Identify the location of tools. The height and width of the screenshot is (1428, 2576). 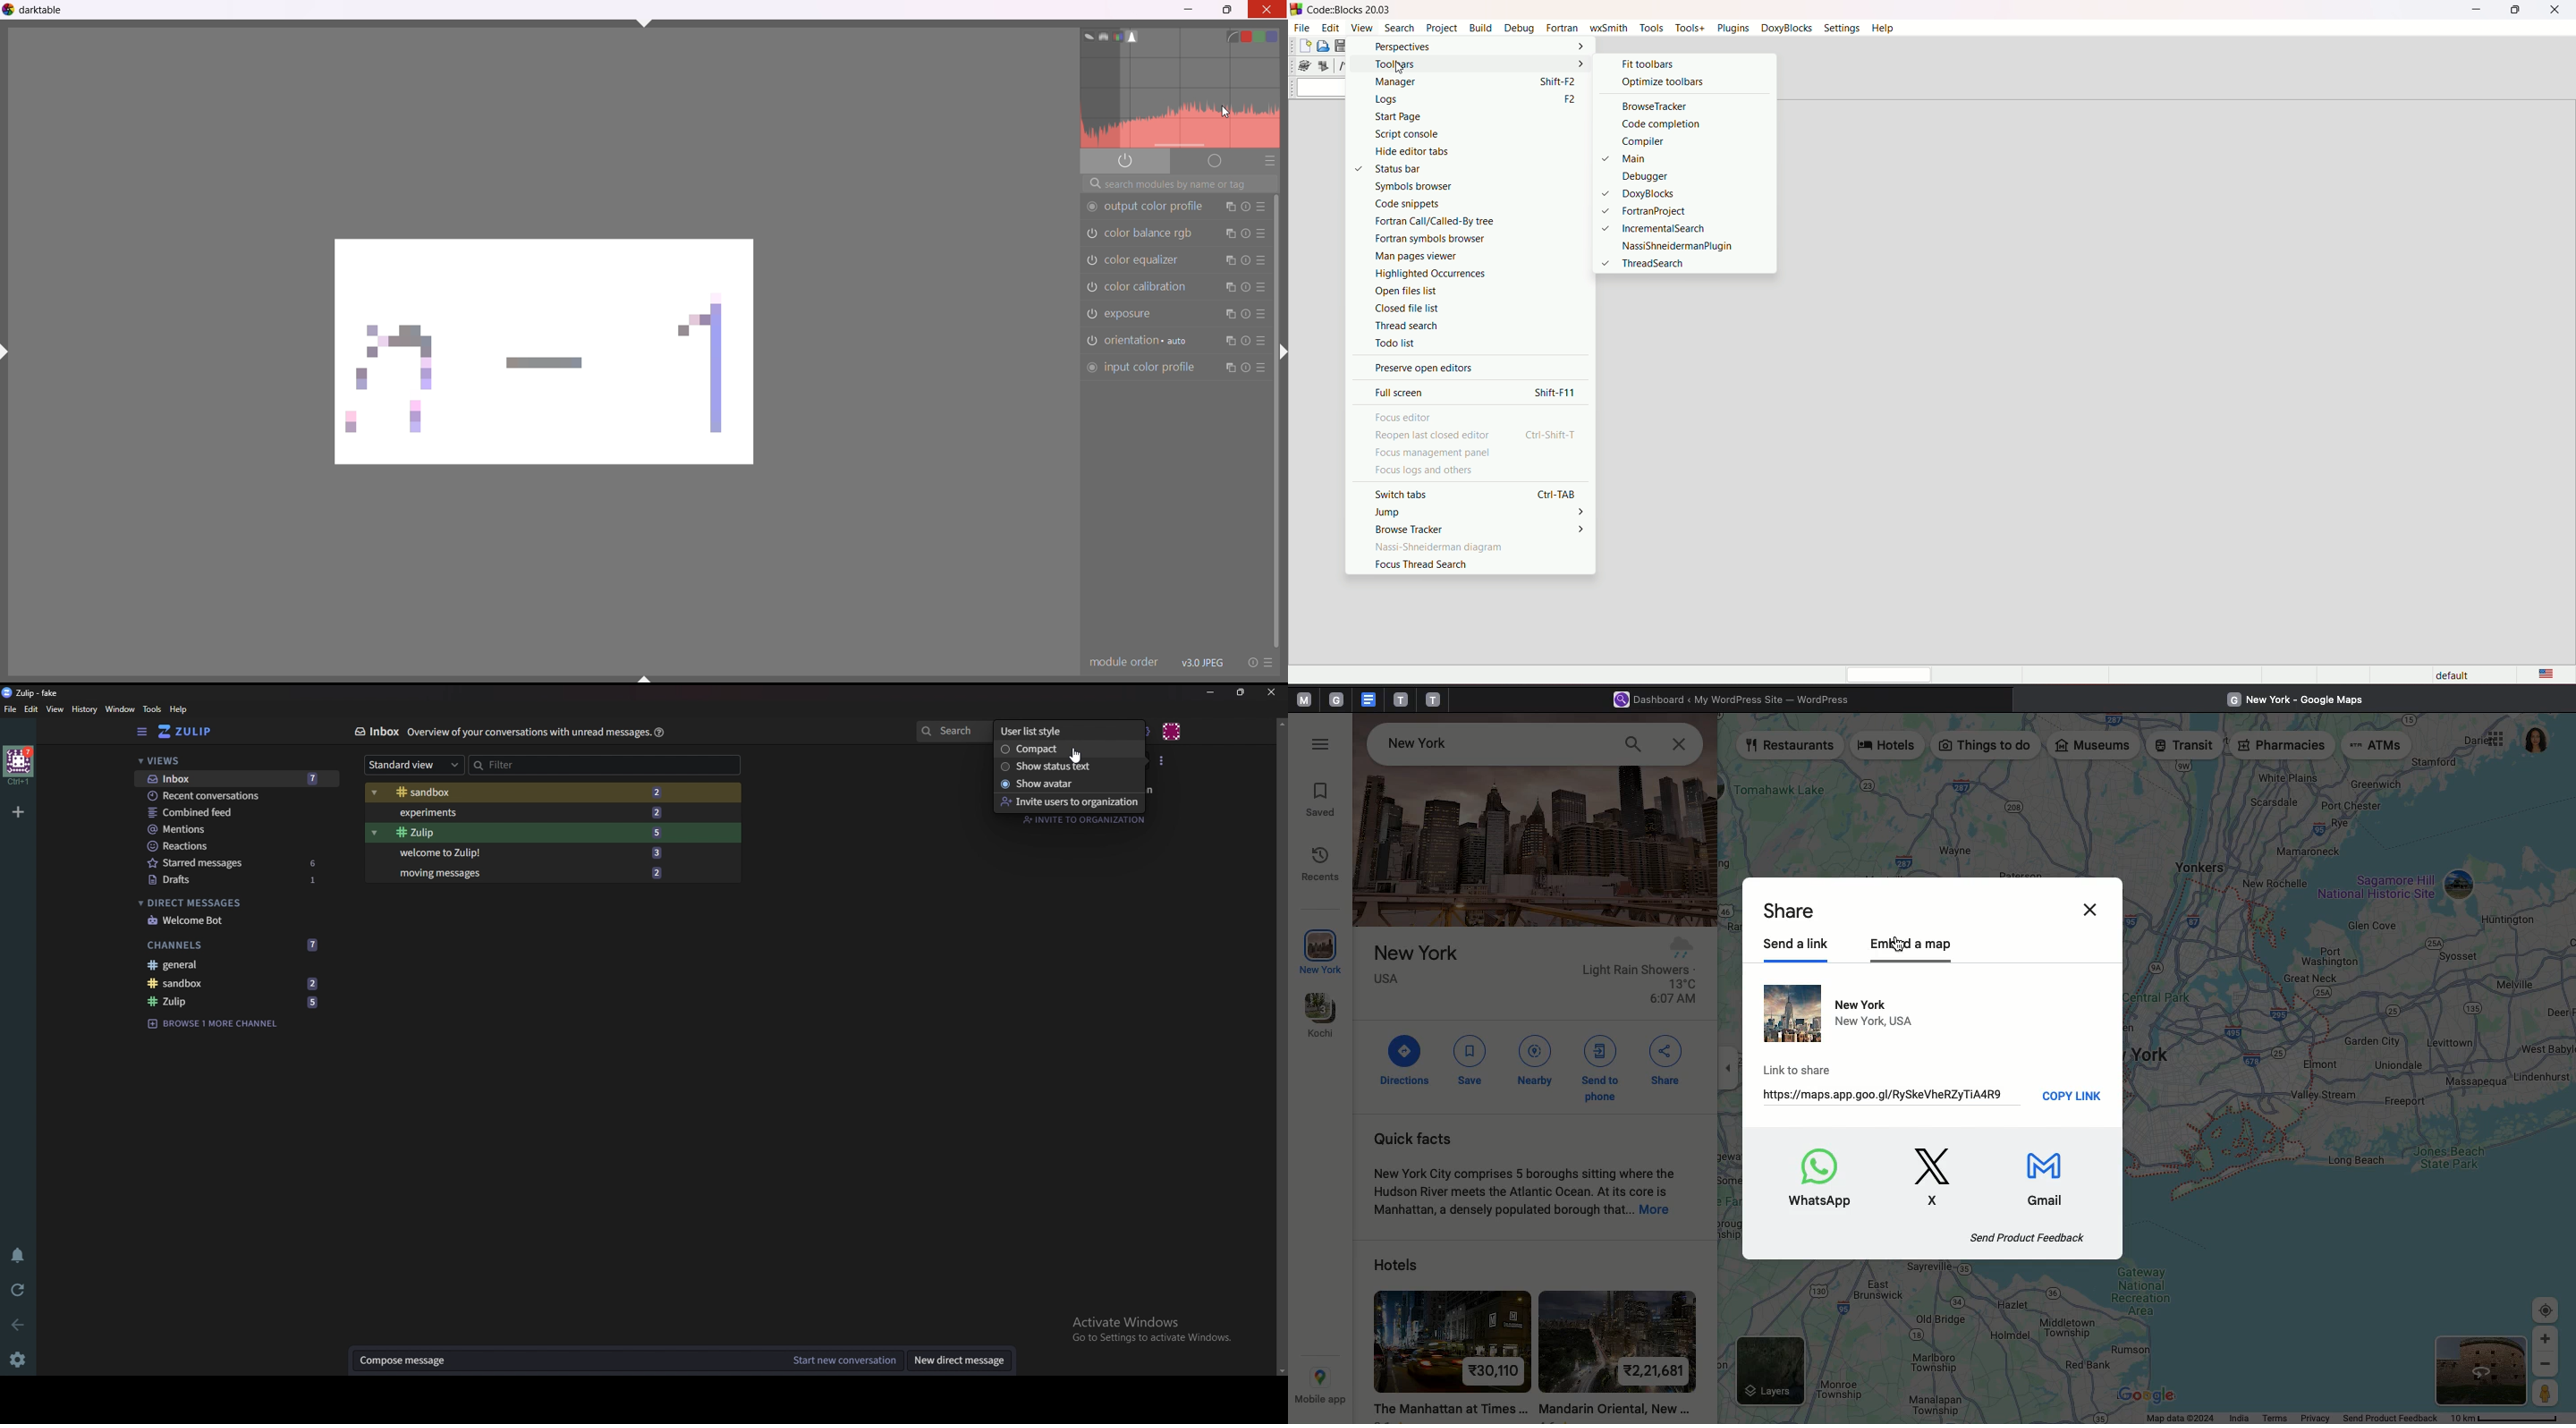
(1651, 28).